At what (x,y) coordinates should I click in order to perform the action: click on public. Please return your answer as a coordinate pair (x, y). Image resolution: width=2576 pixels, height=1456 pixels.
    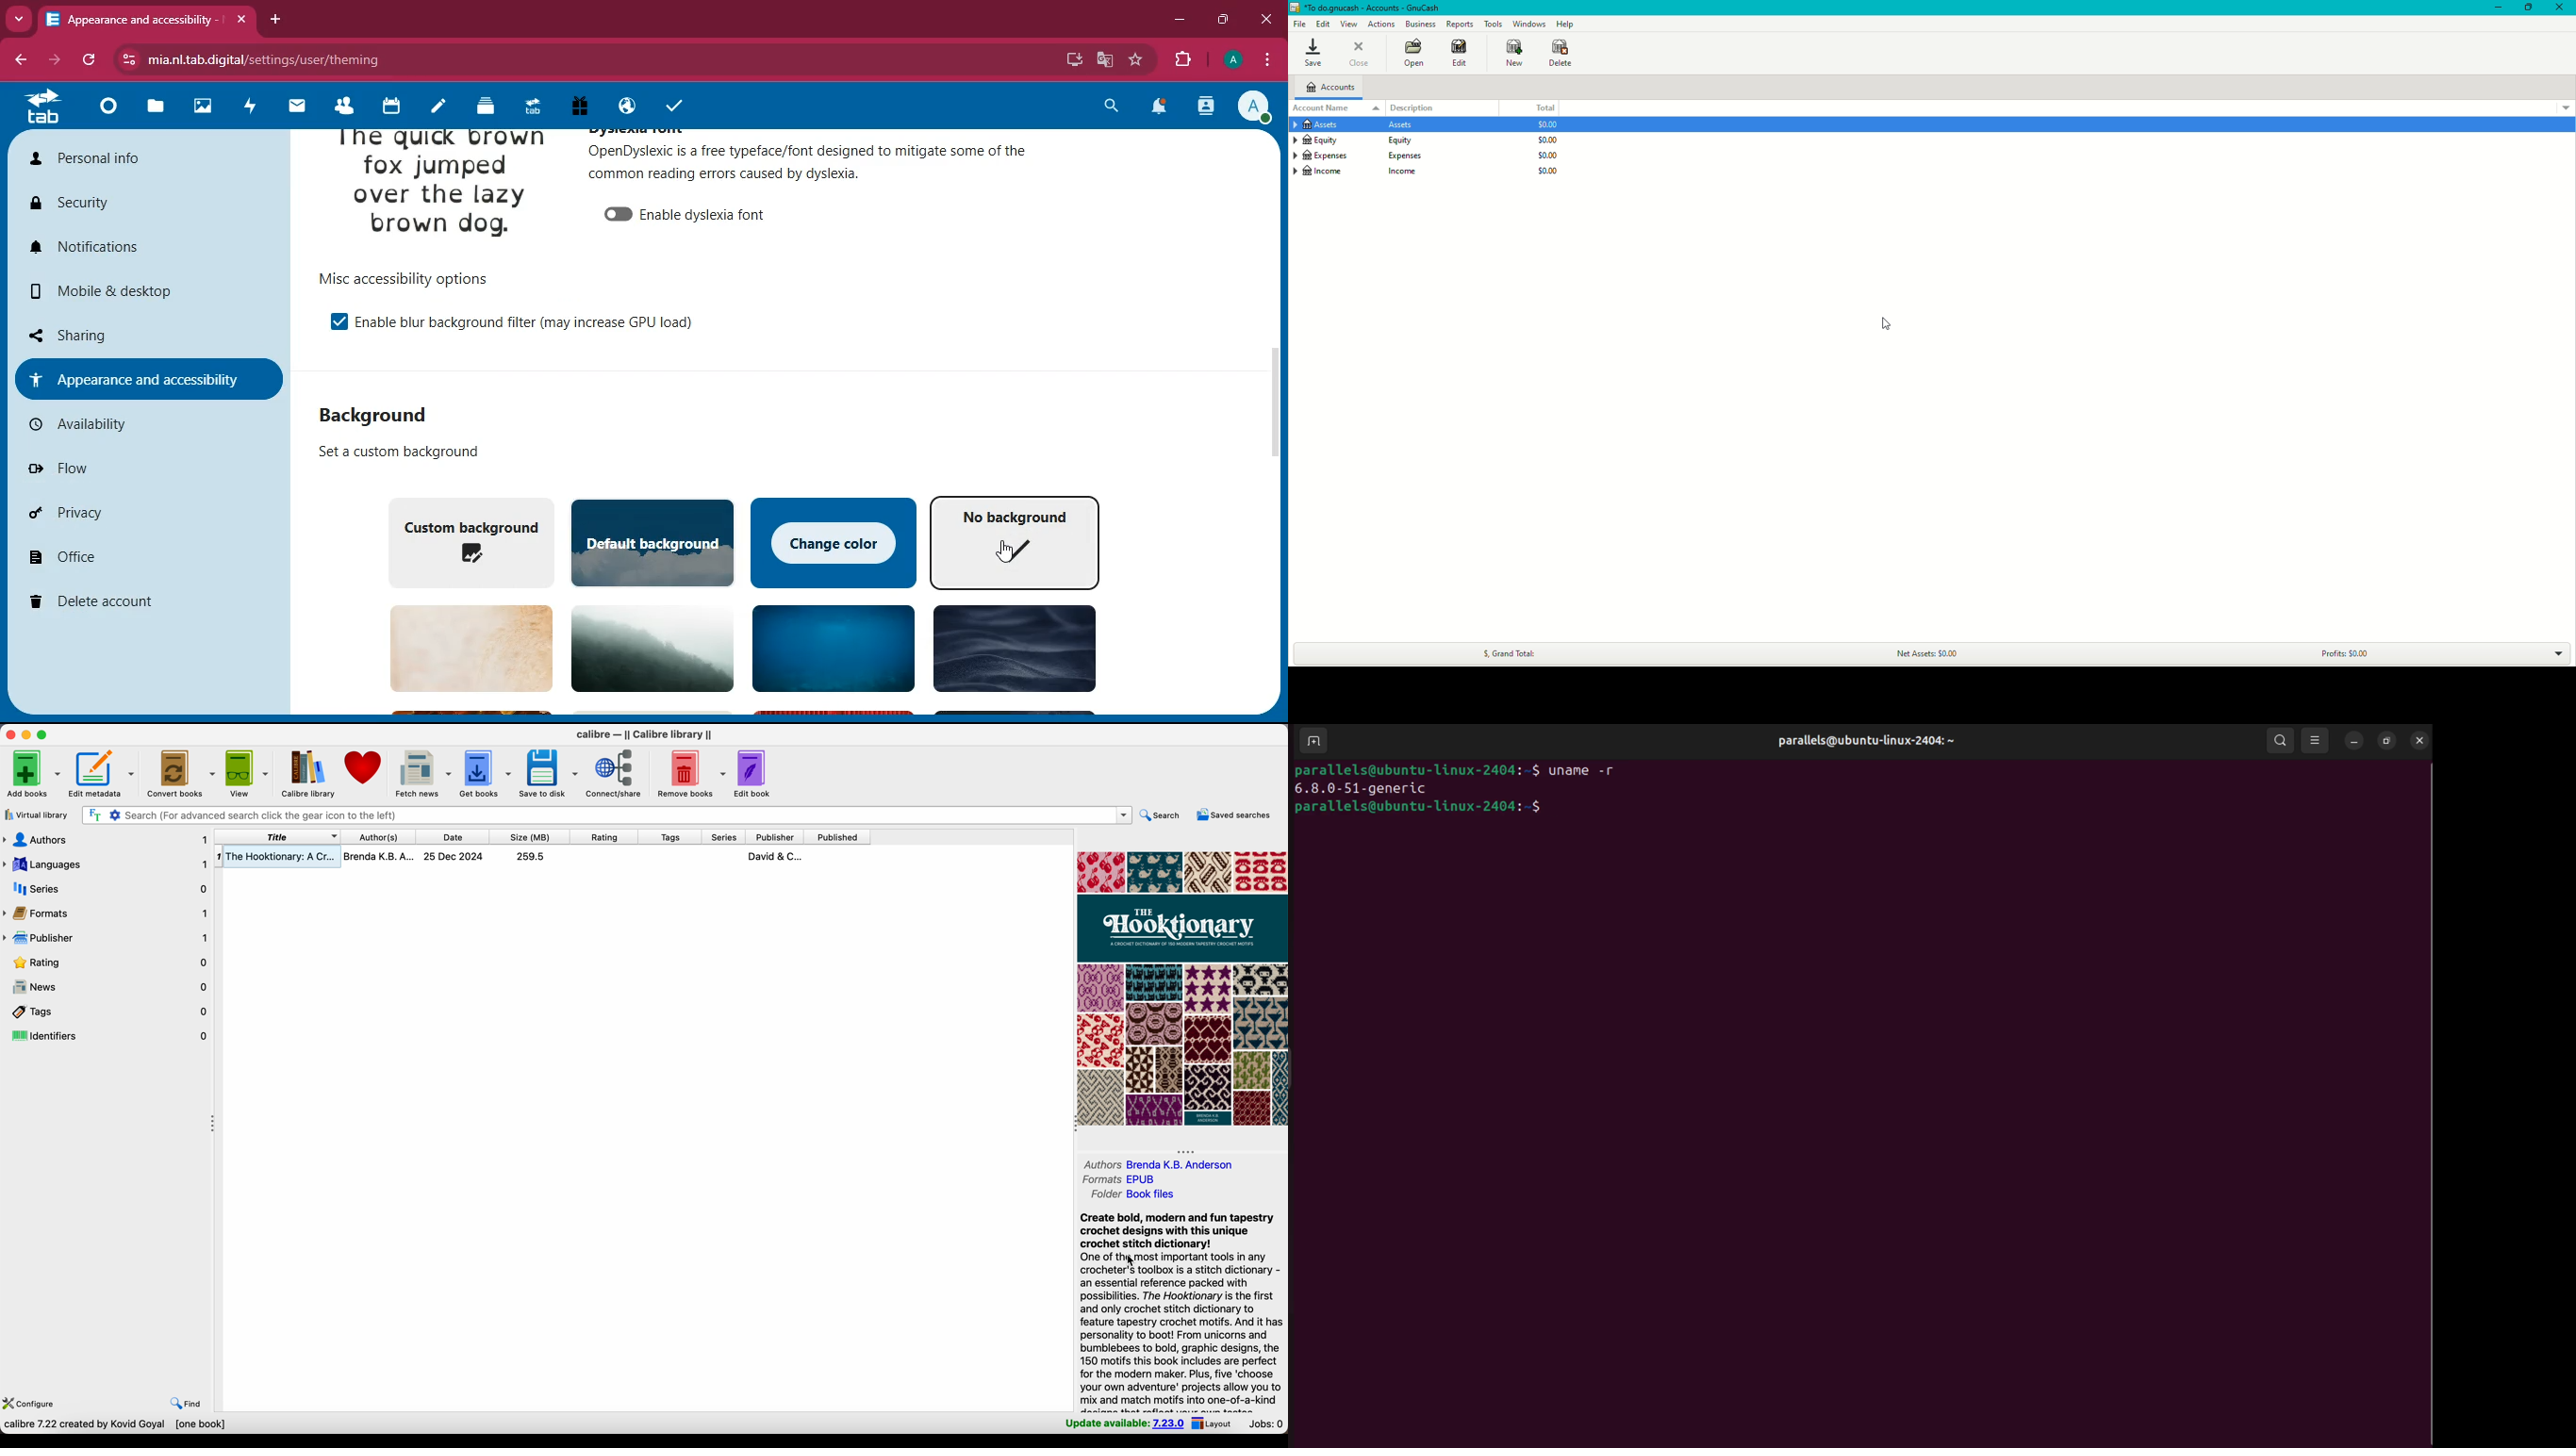
    Looking at the image, I should click on (623, 107).